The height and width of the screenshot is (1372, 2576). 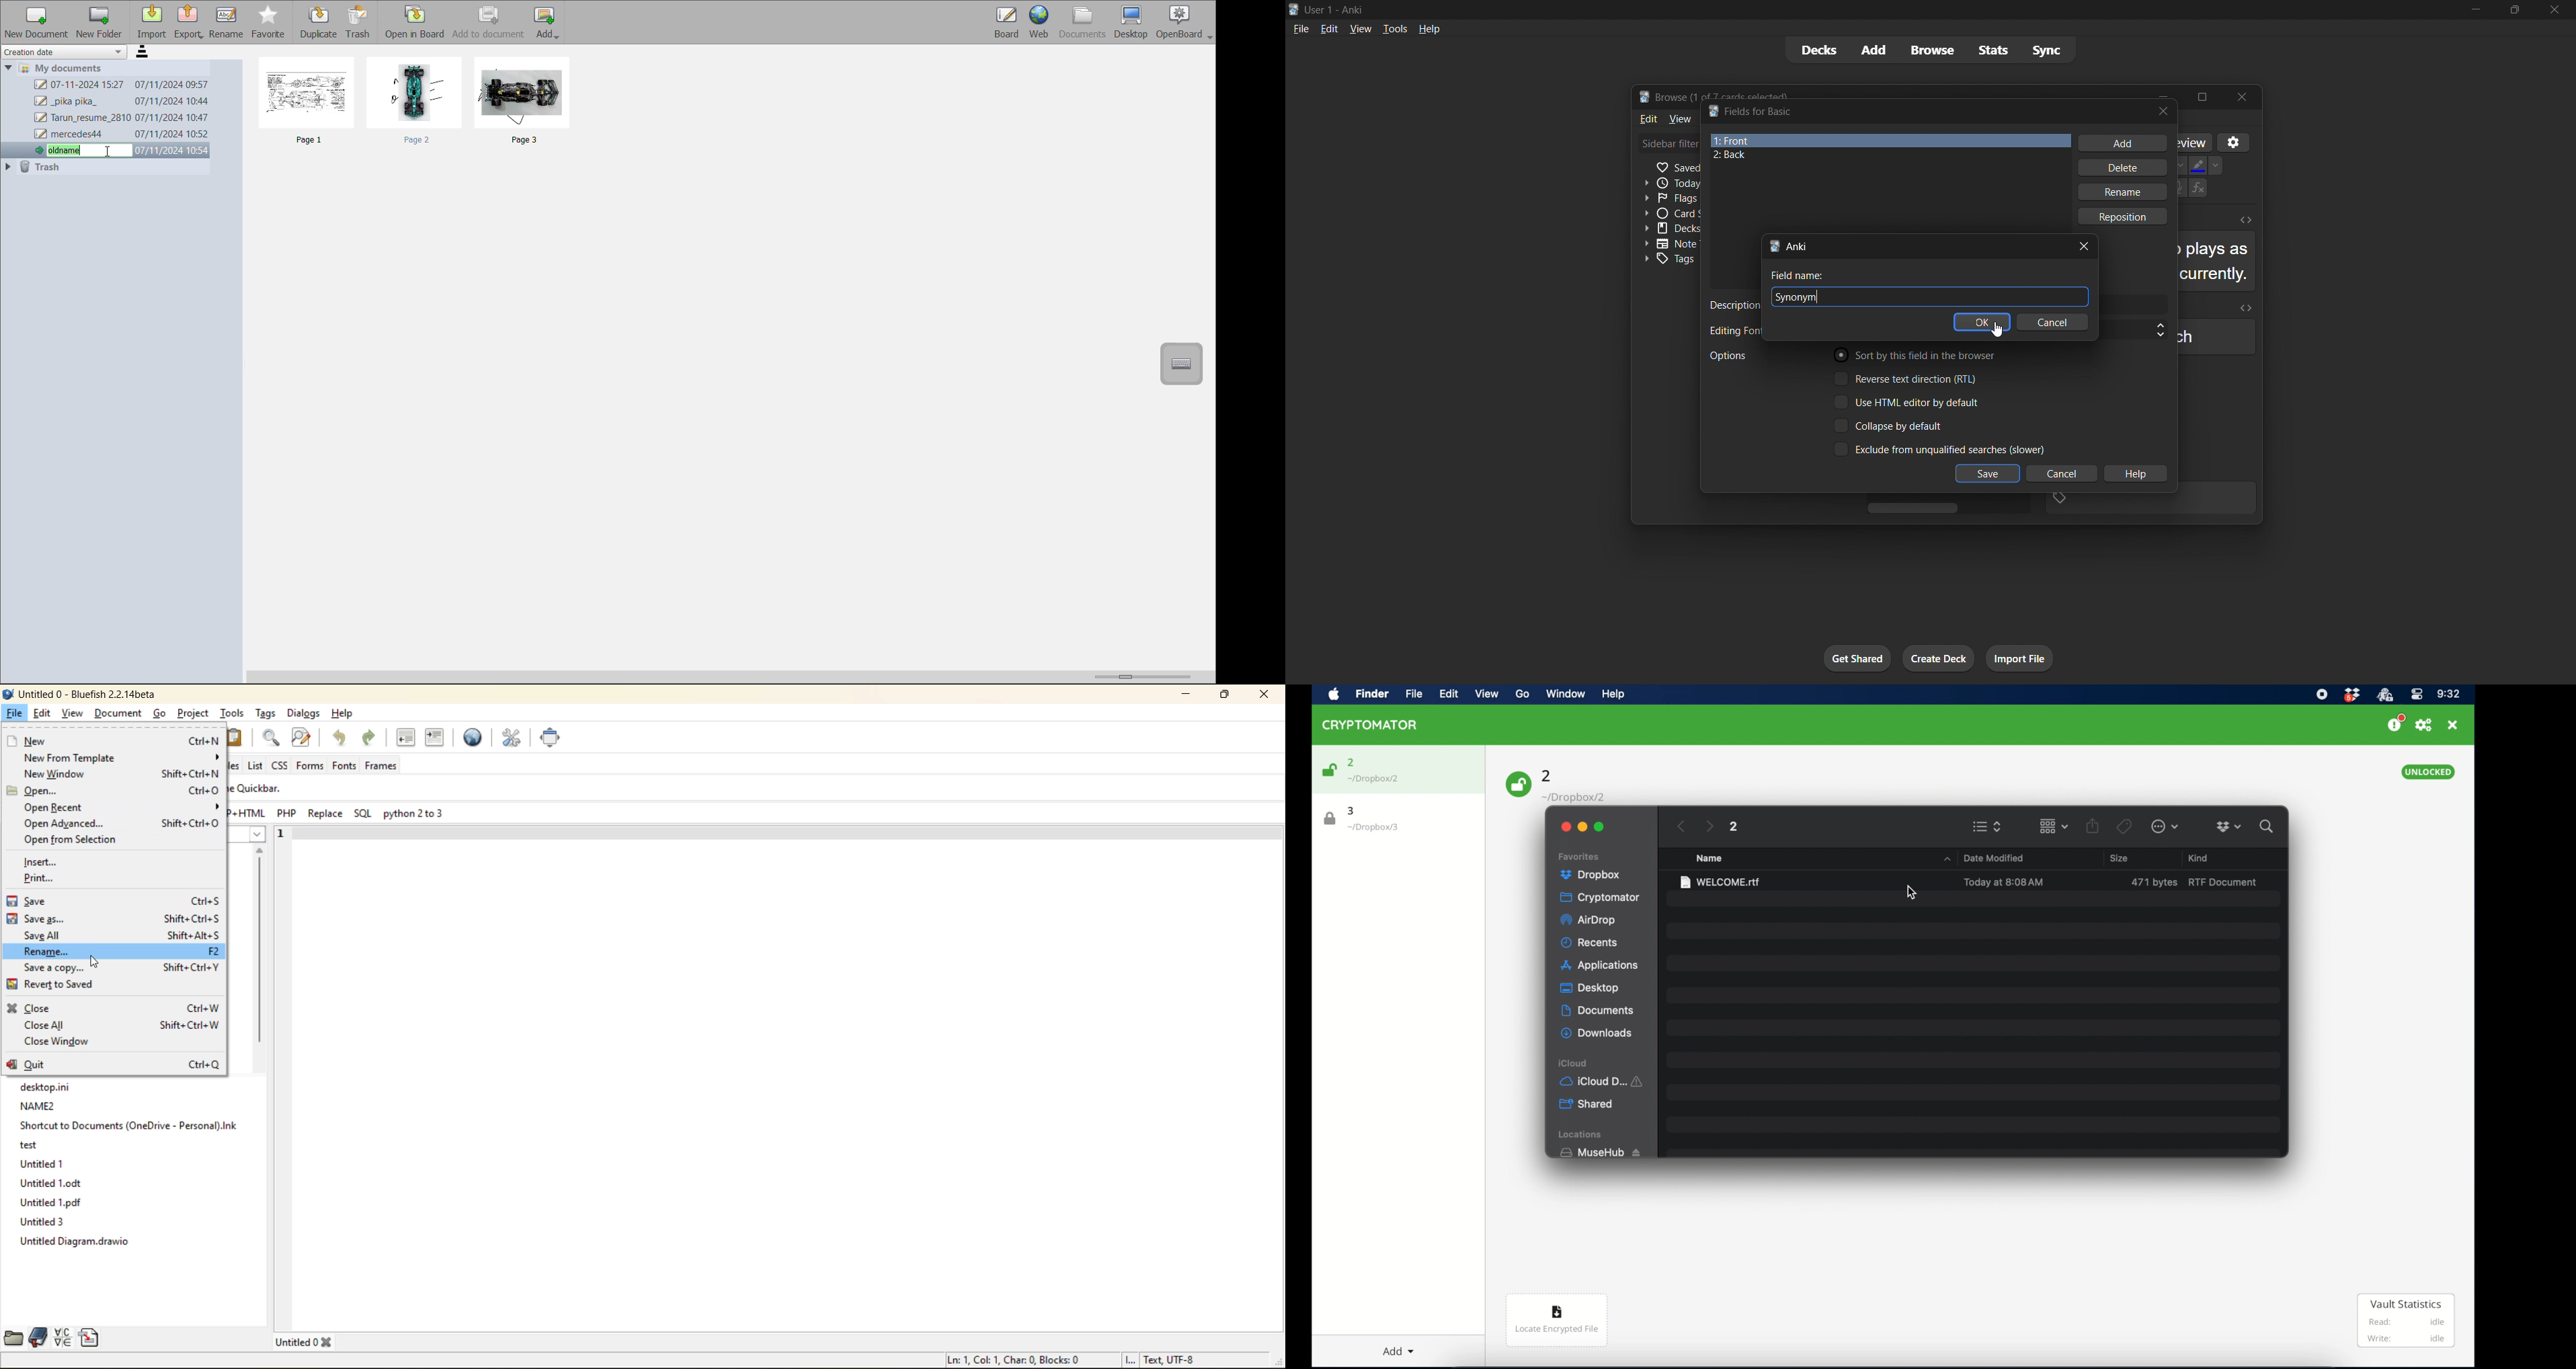 I want to click on Shortcut to Documents (OneDrive-Personal).Ink, so click(x=127, y=1125).